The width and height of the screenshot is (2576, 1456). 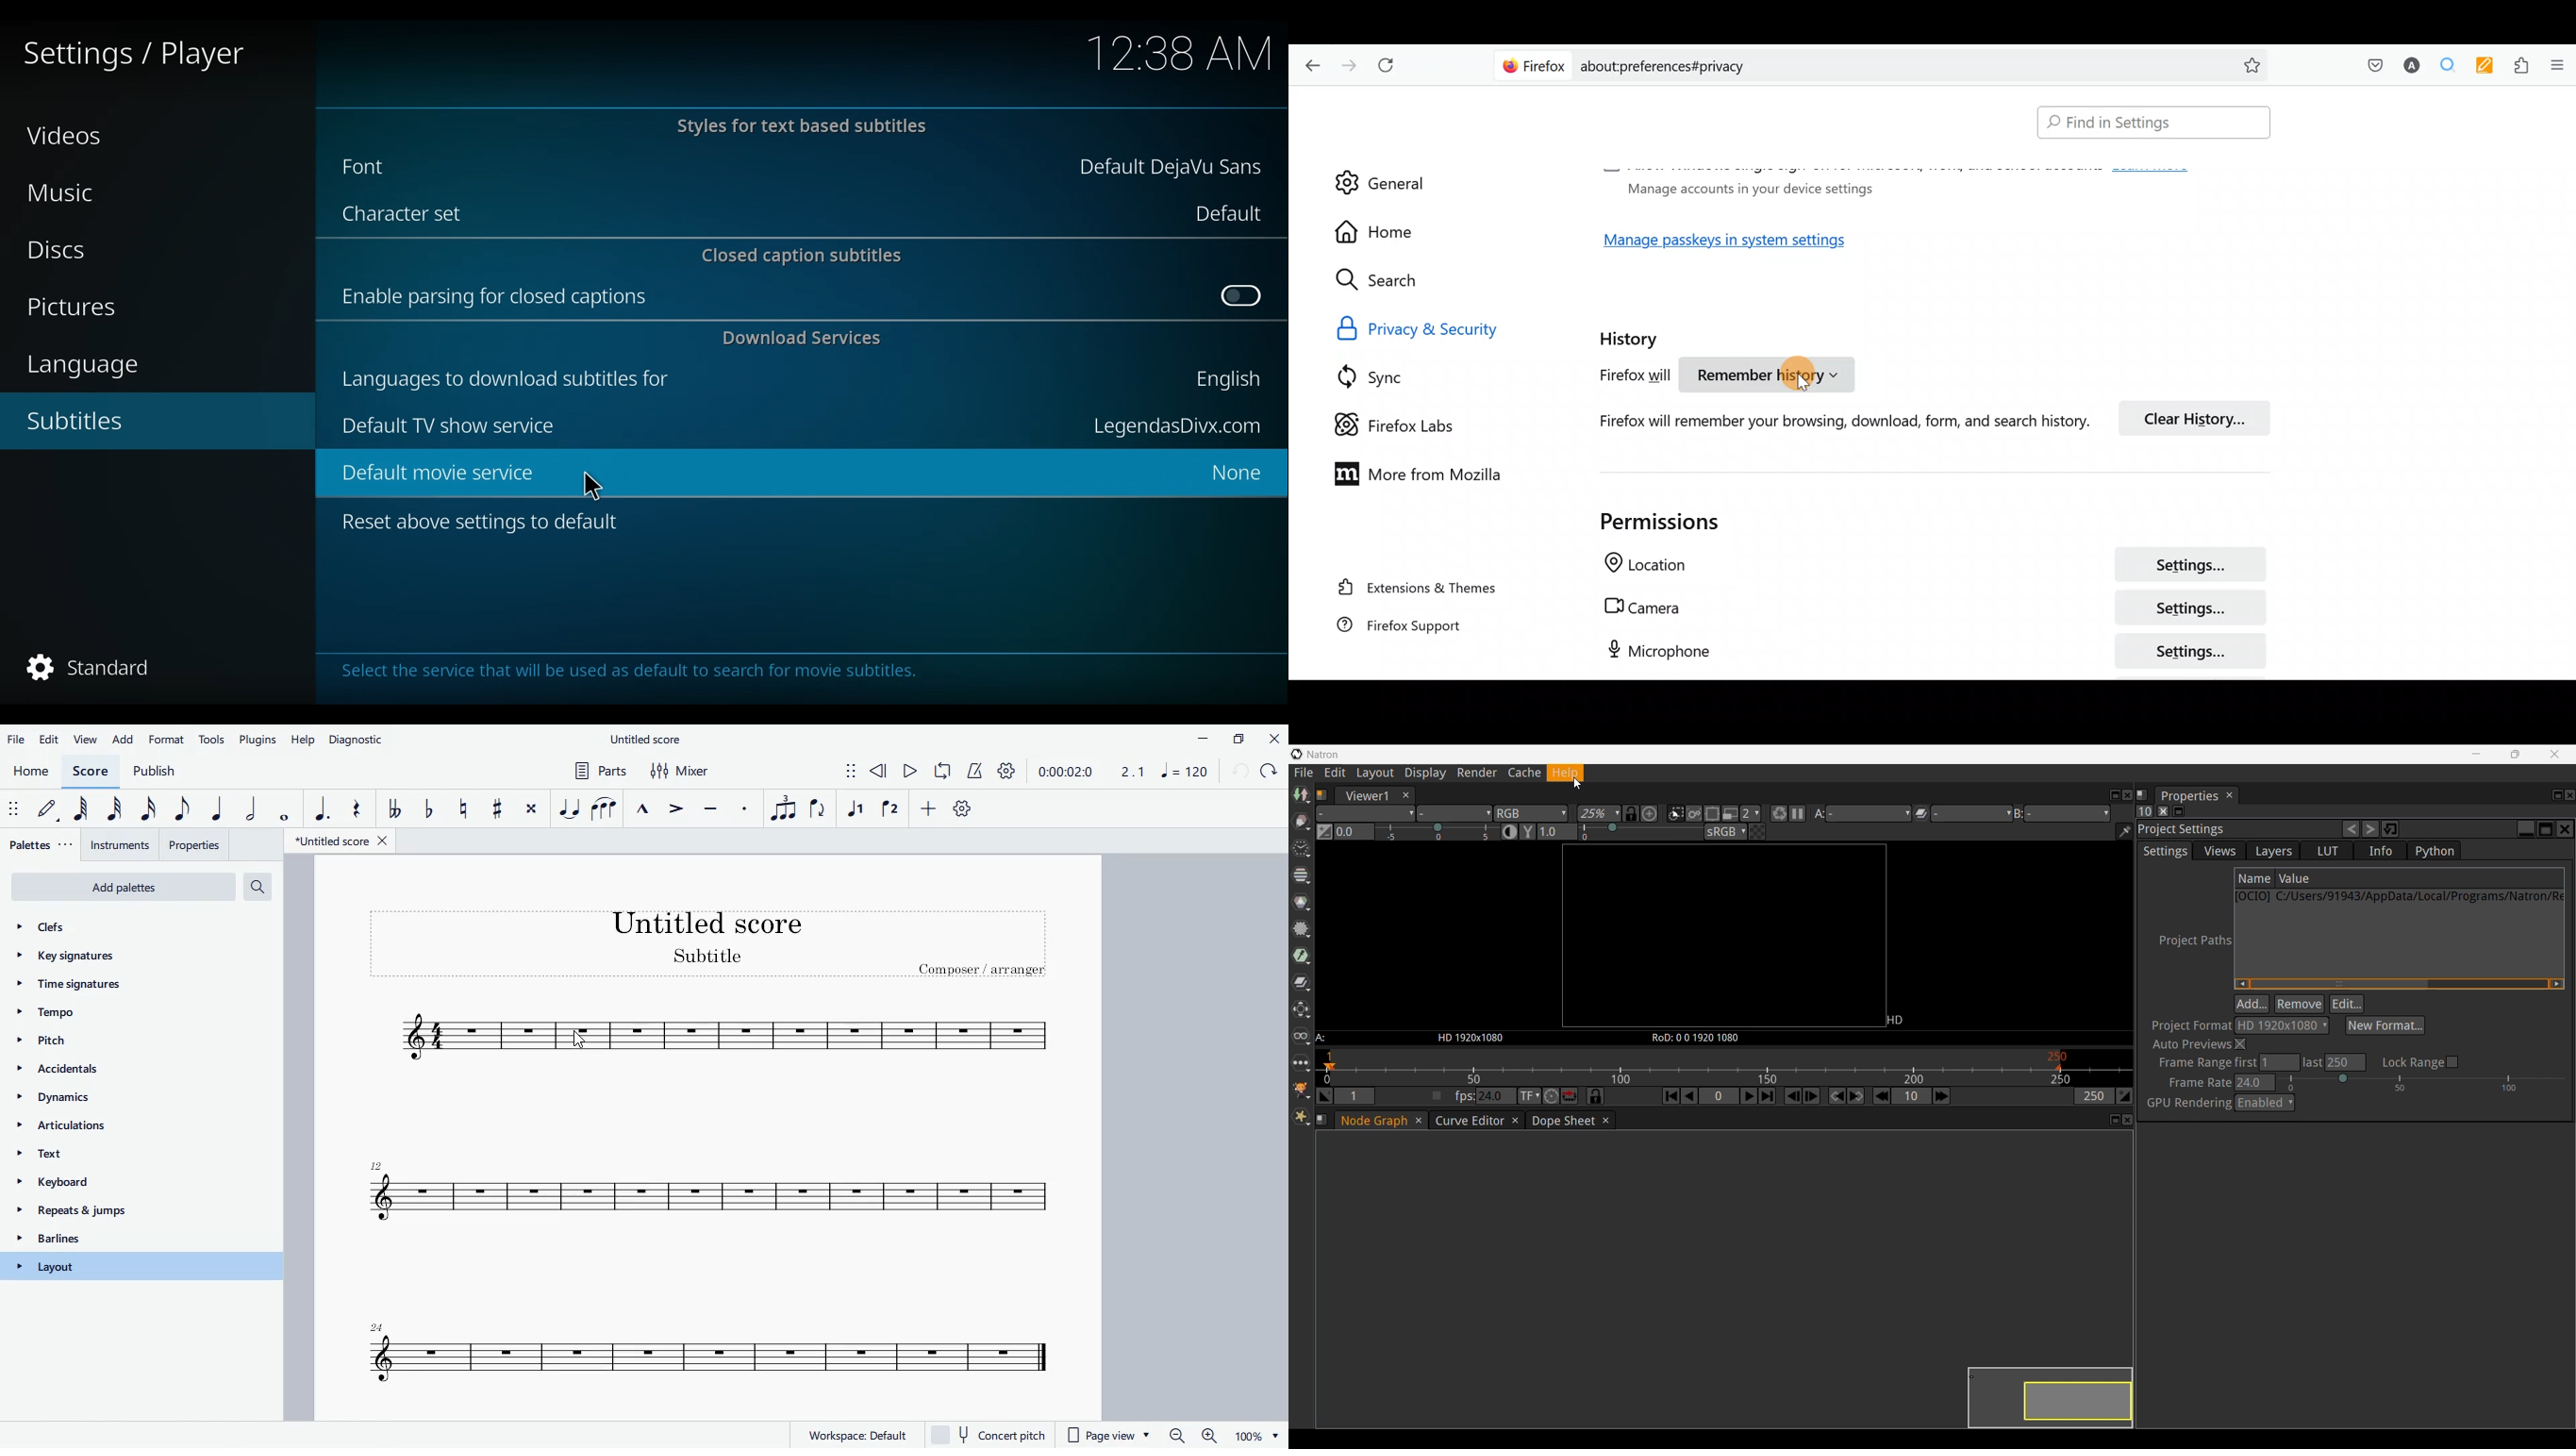 I want to click on Character set, so click(x=407, y=216).